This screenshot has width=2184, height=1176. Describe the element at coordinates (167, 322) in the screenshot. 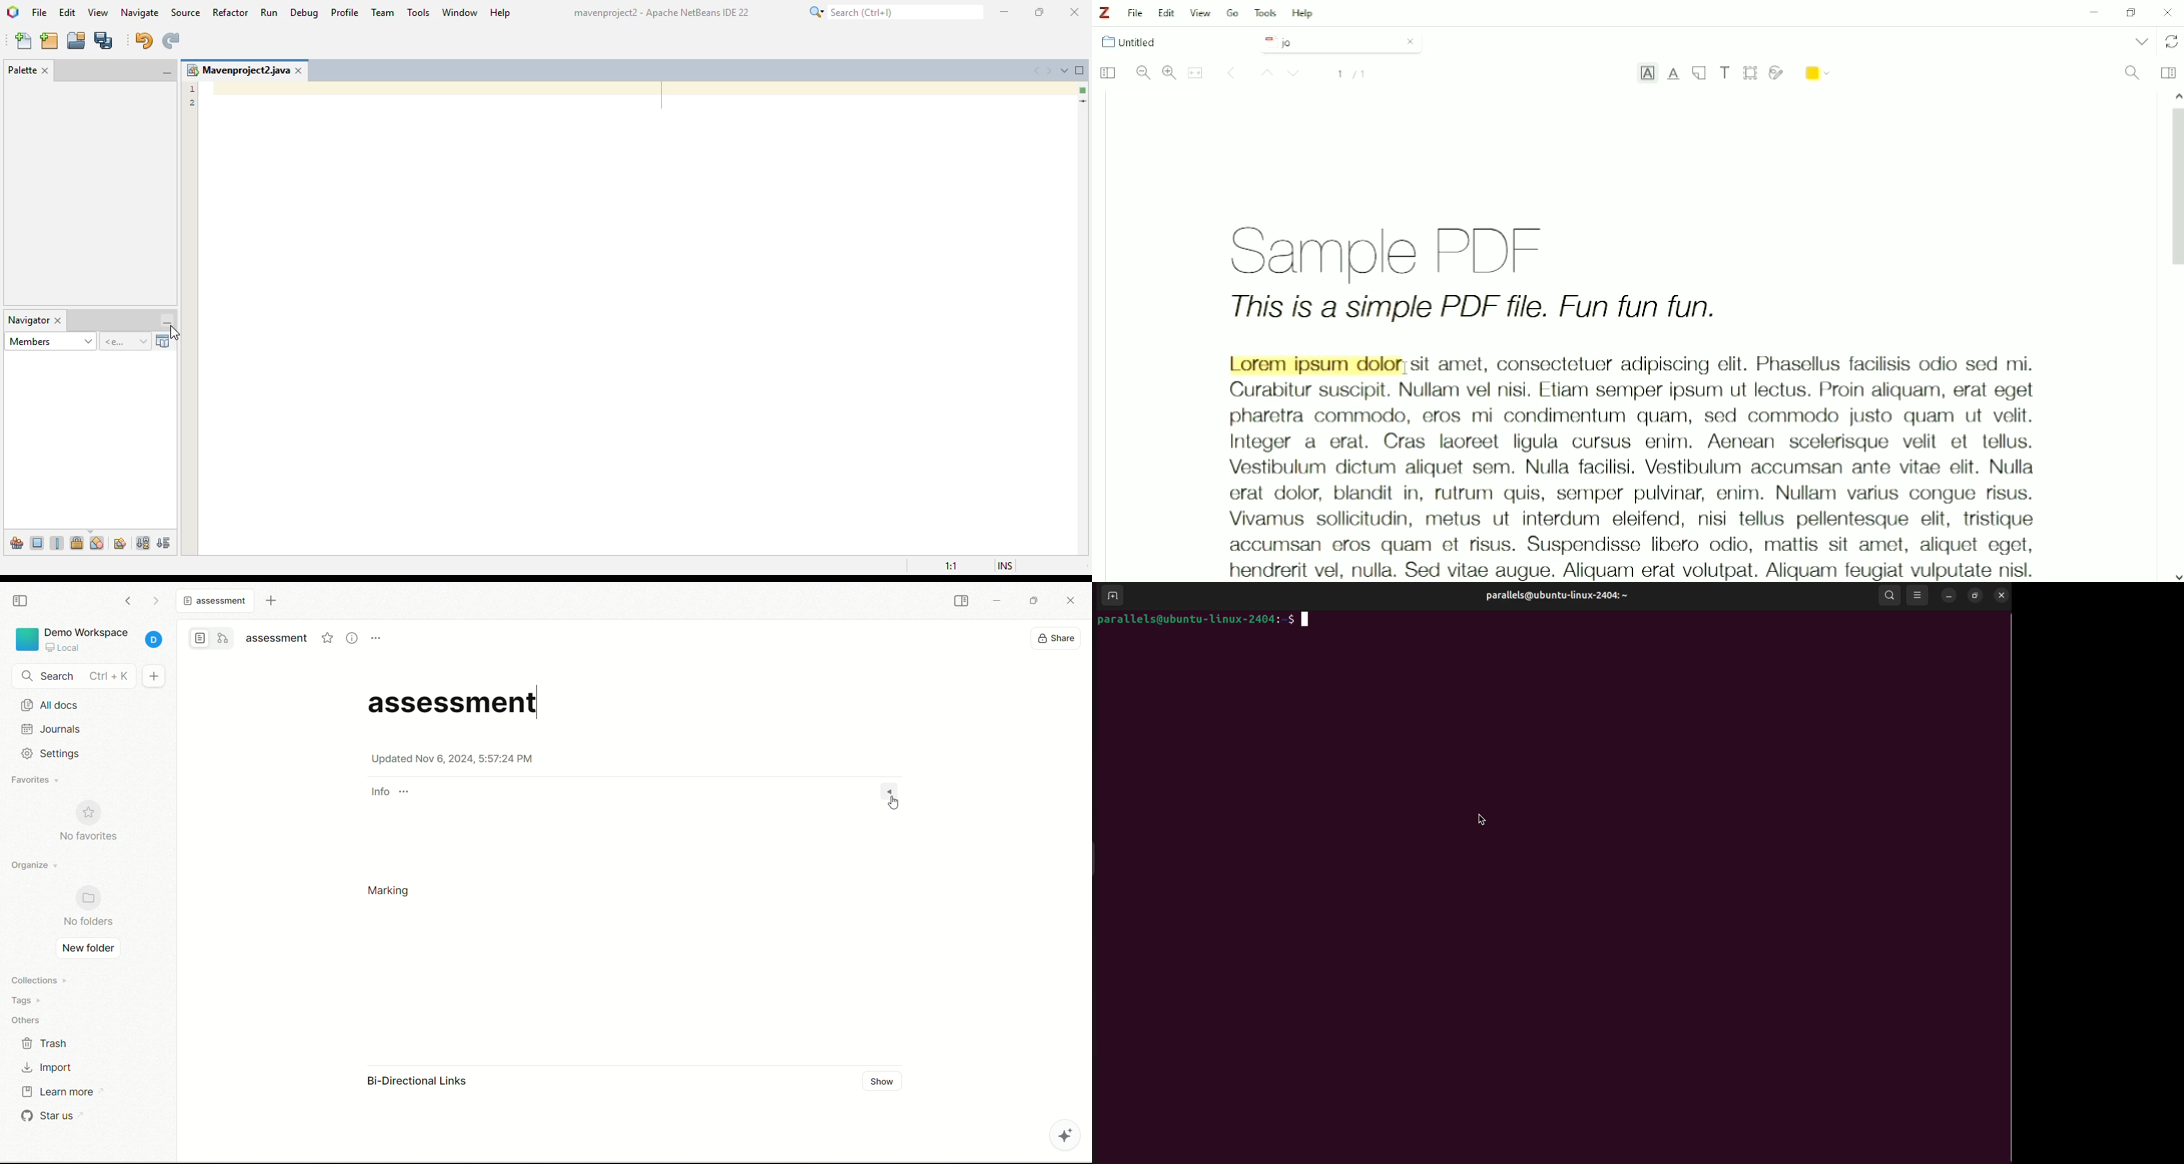

I see `minimize window group` at that location.